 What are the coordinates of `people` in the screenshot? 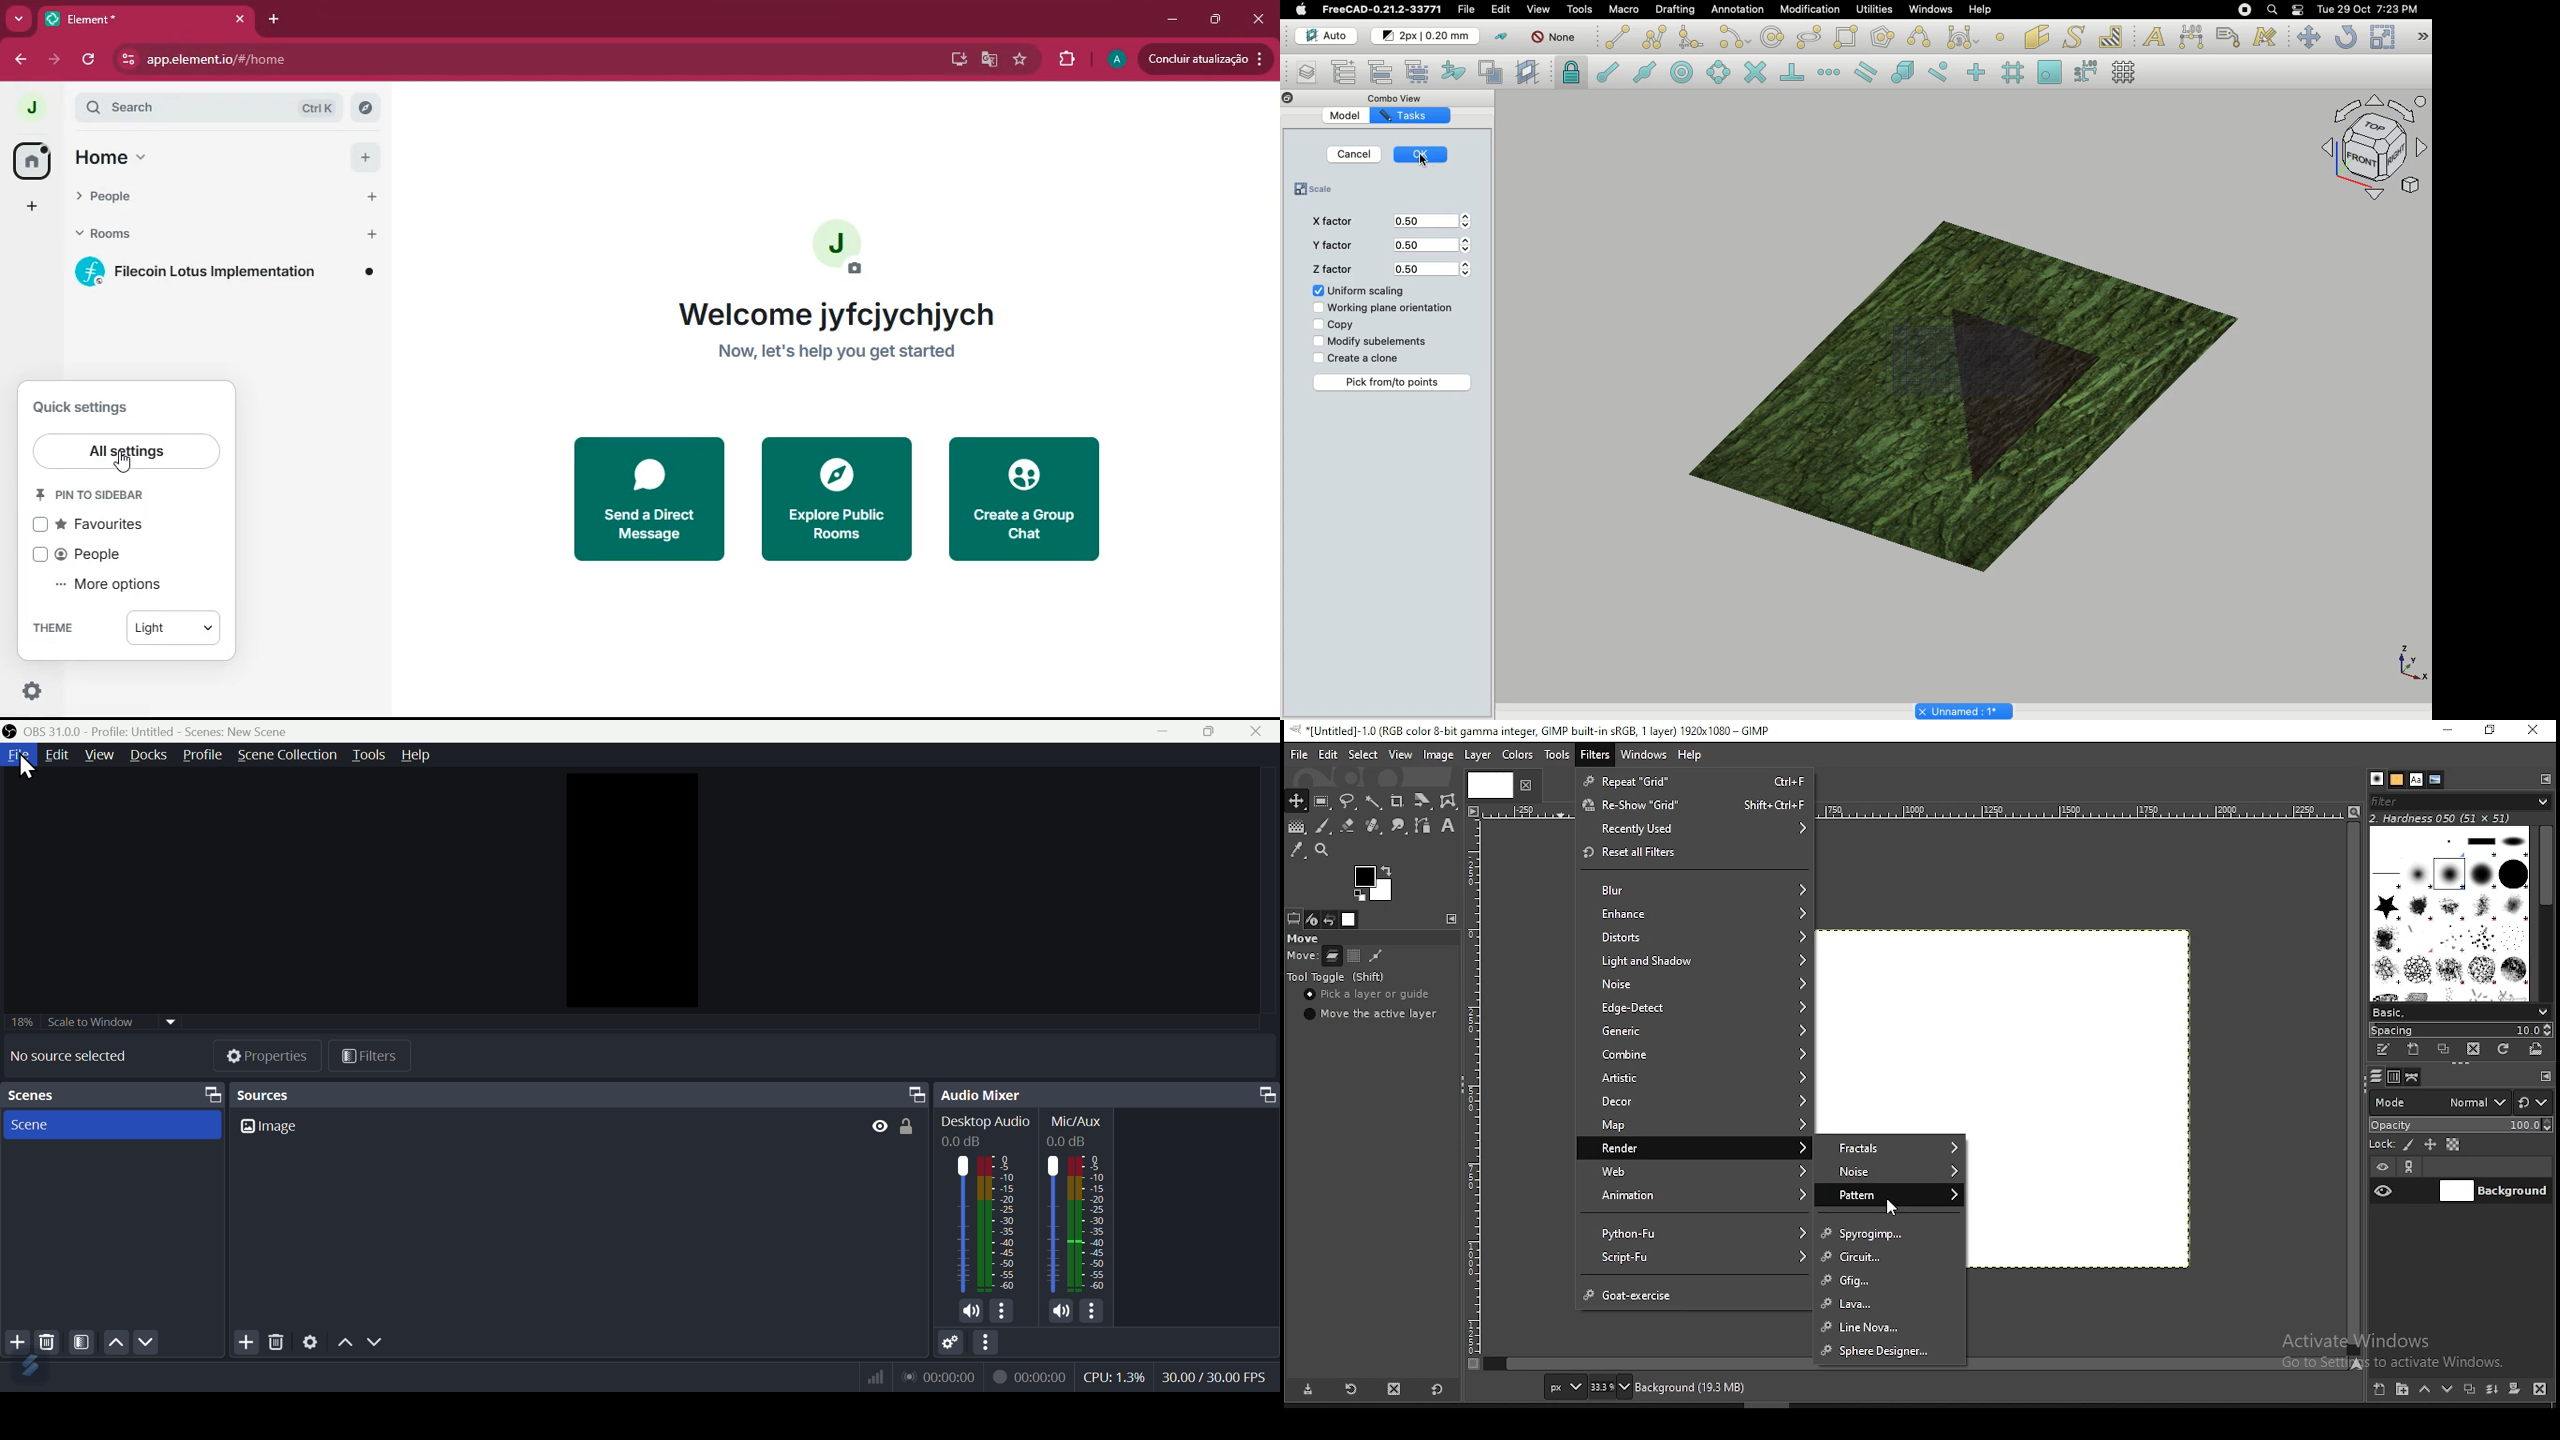 It's located at (167, 198).